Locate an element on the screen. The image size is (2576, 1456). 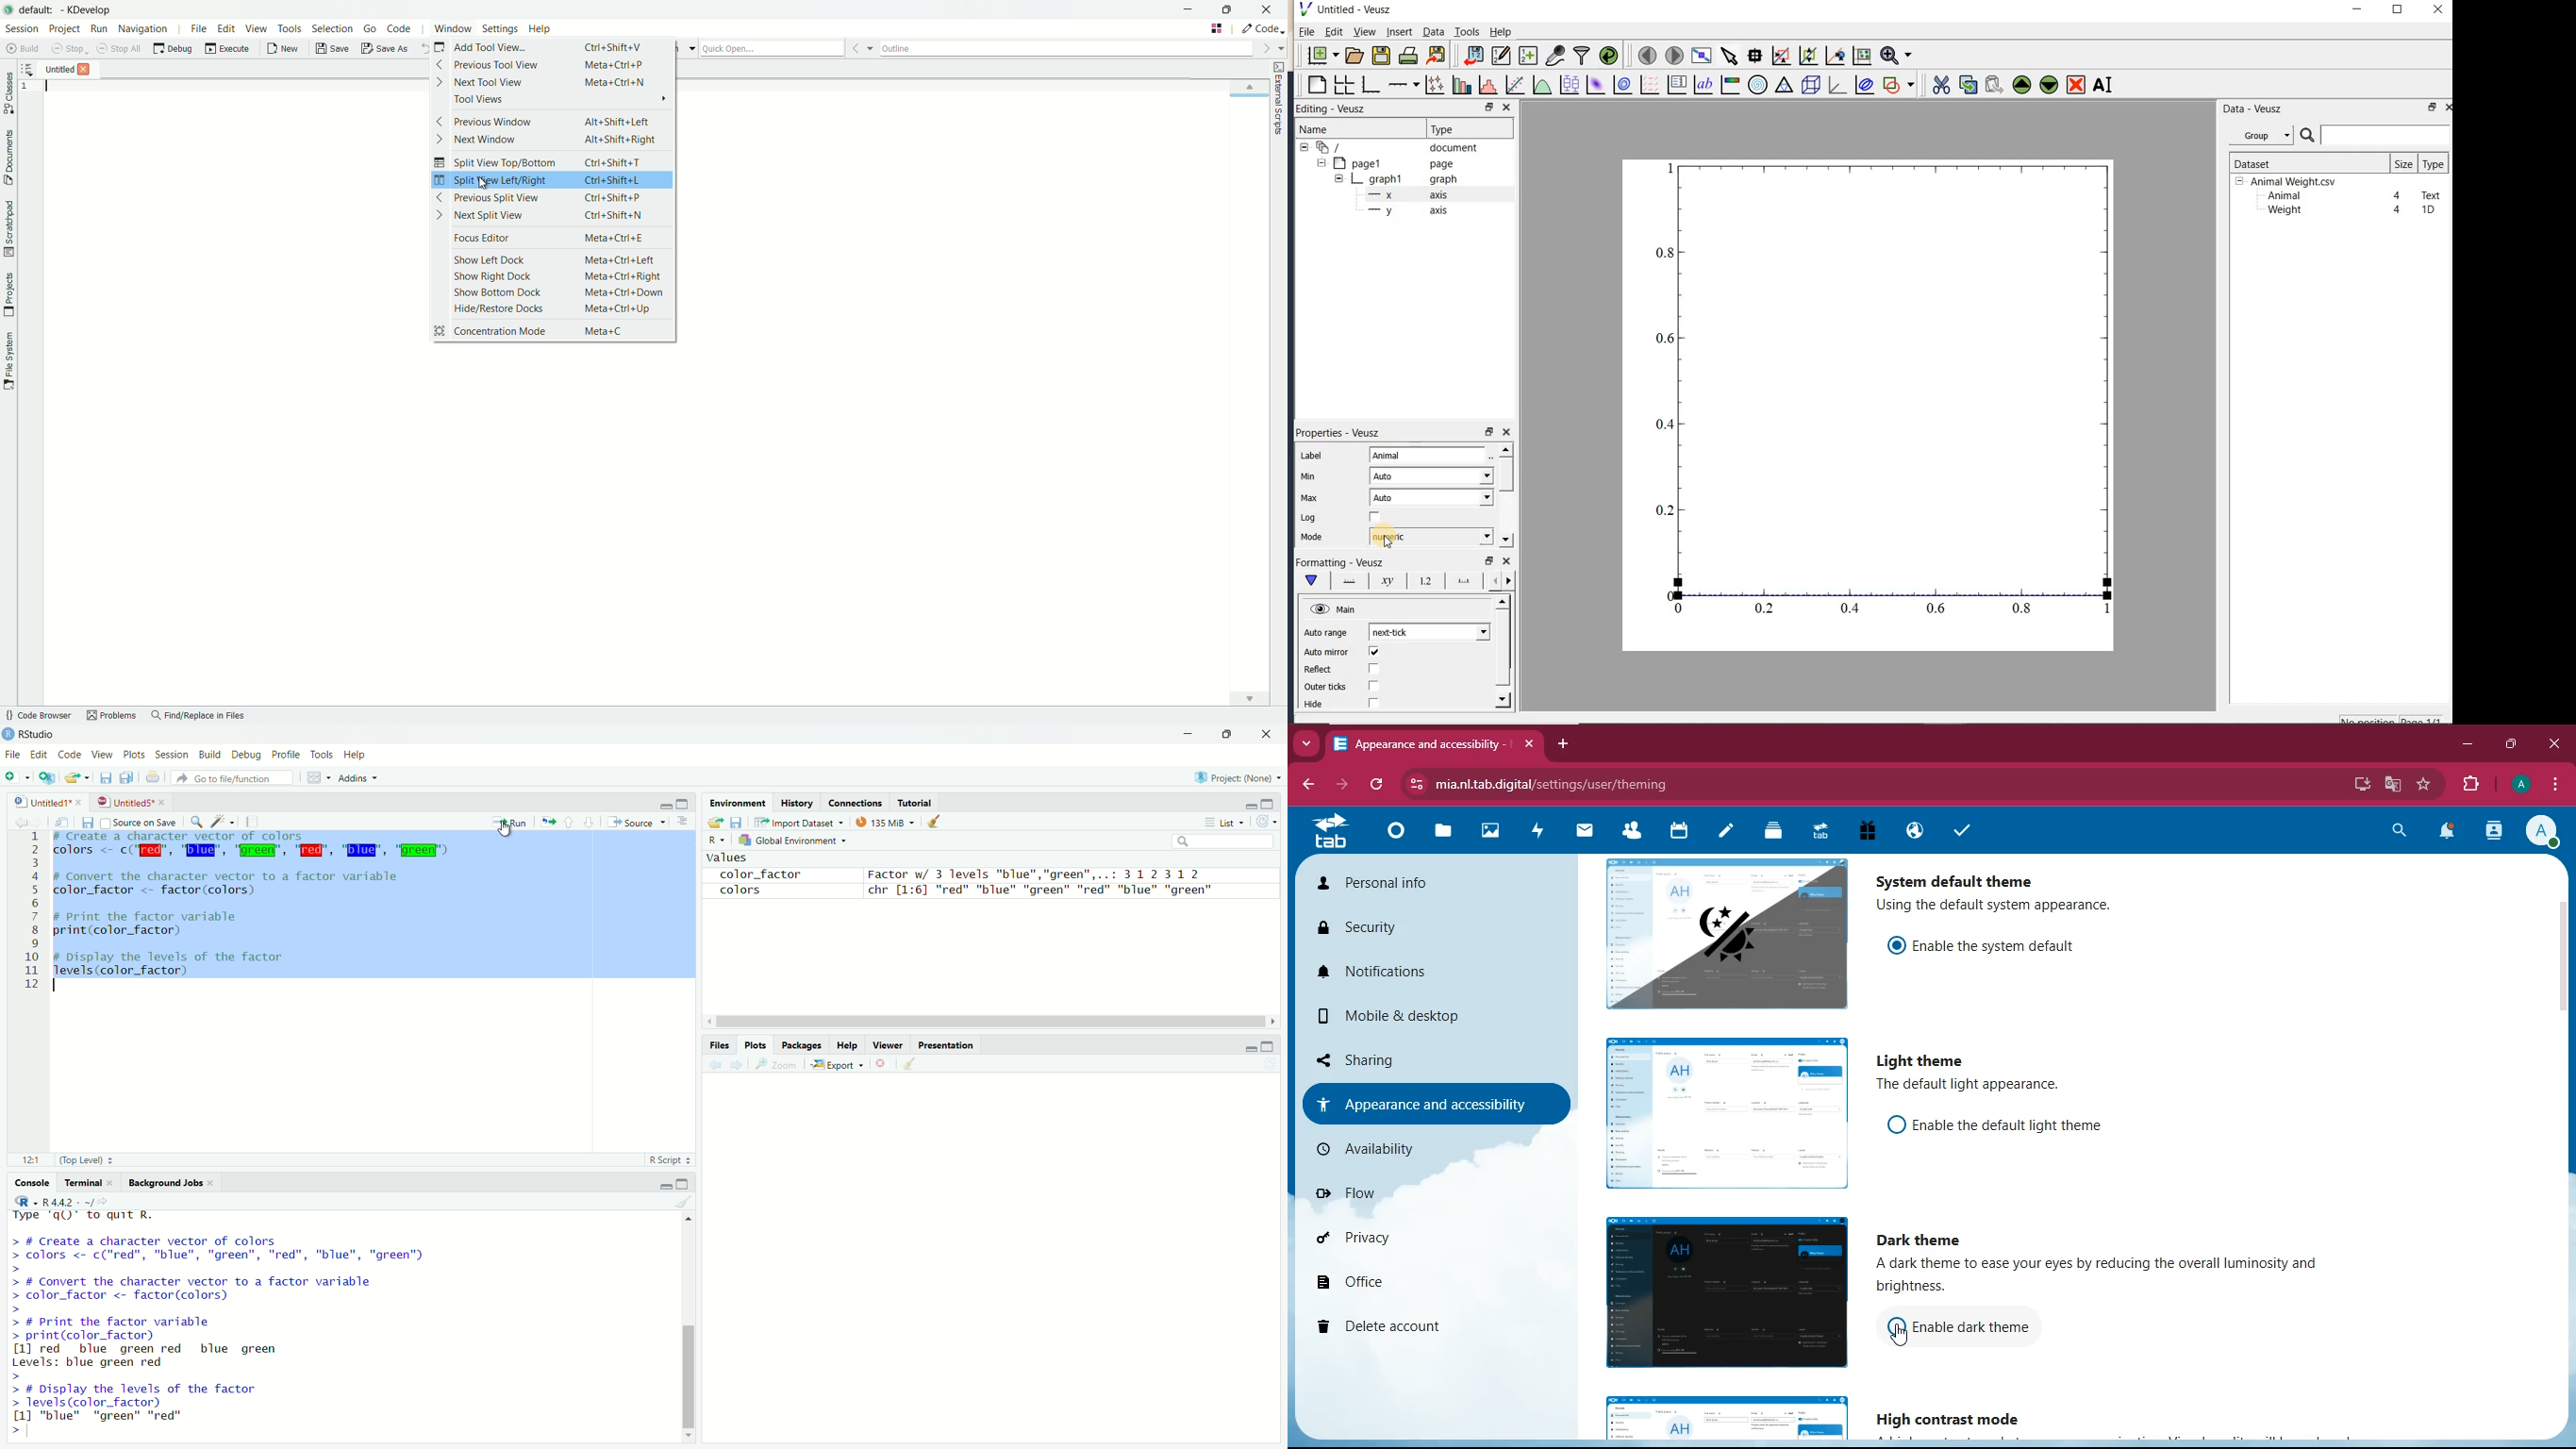
description is located at coordinates (1971, 1086).